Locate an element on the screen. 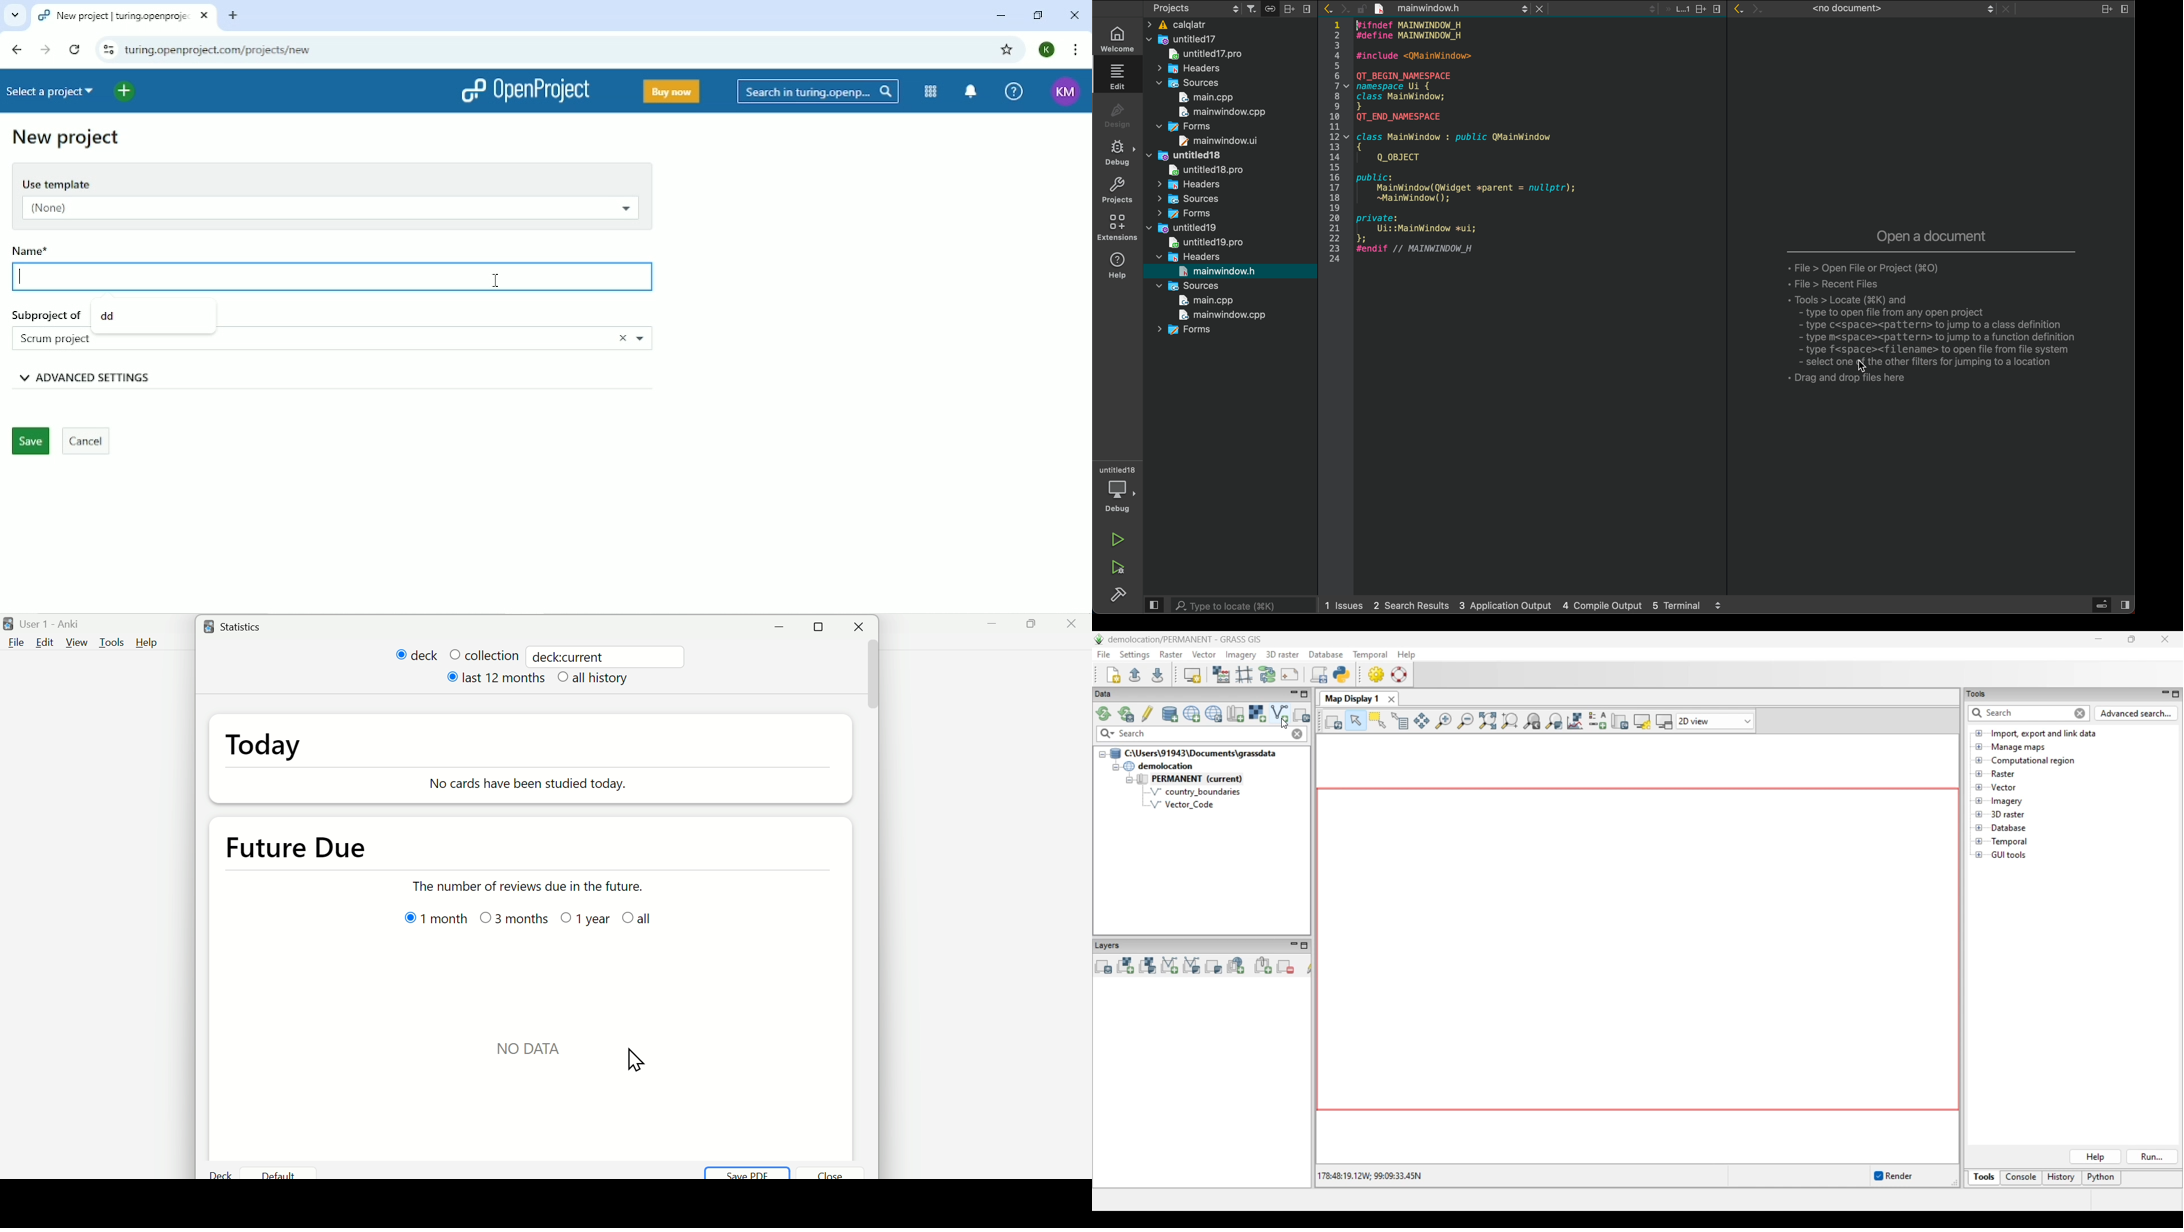  2 search result is located at coordinates (1415, 606).